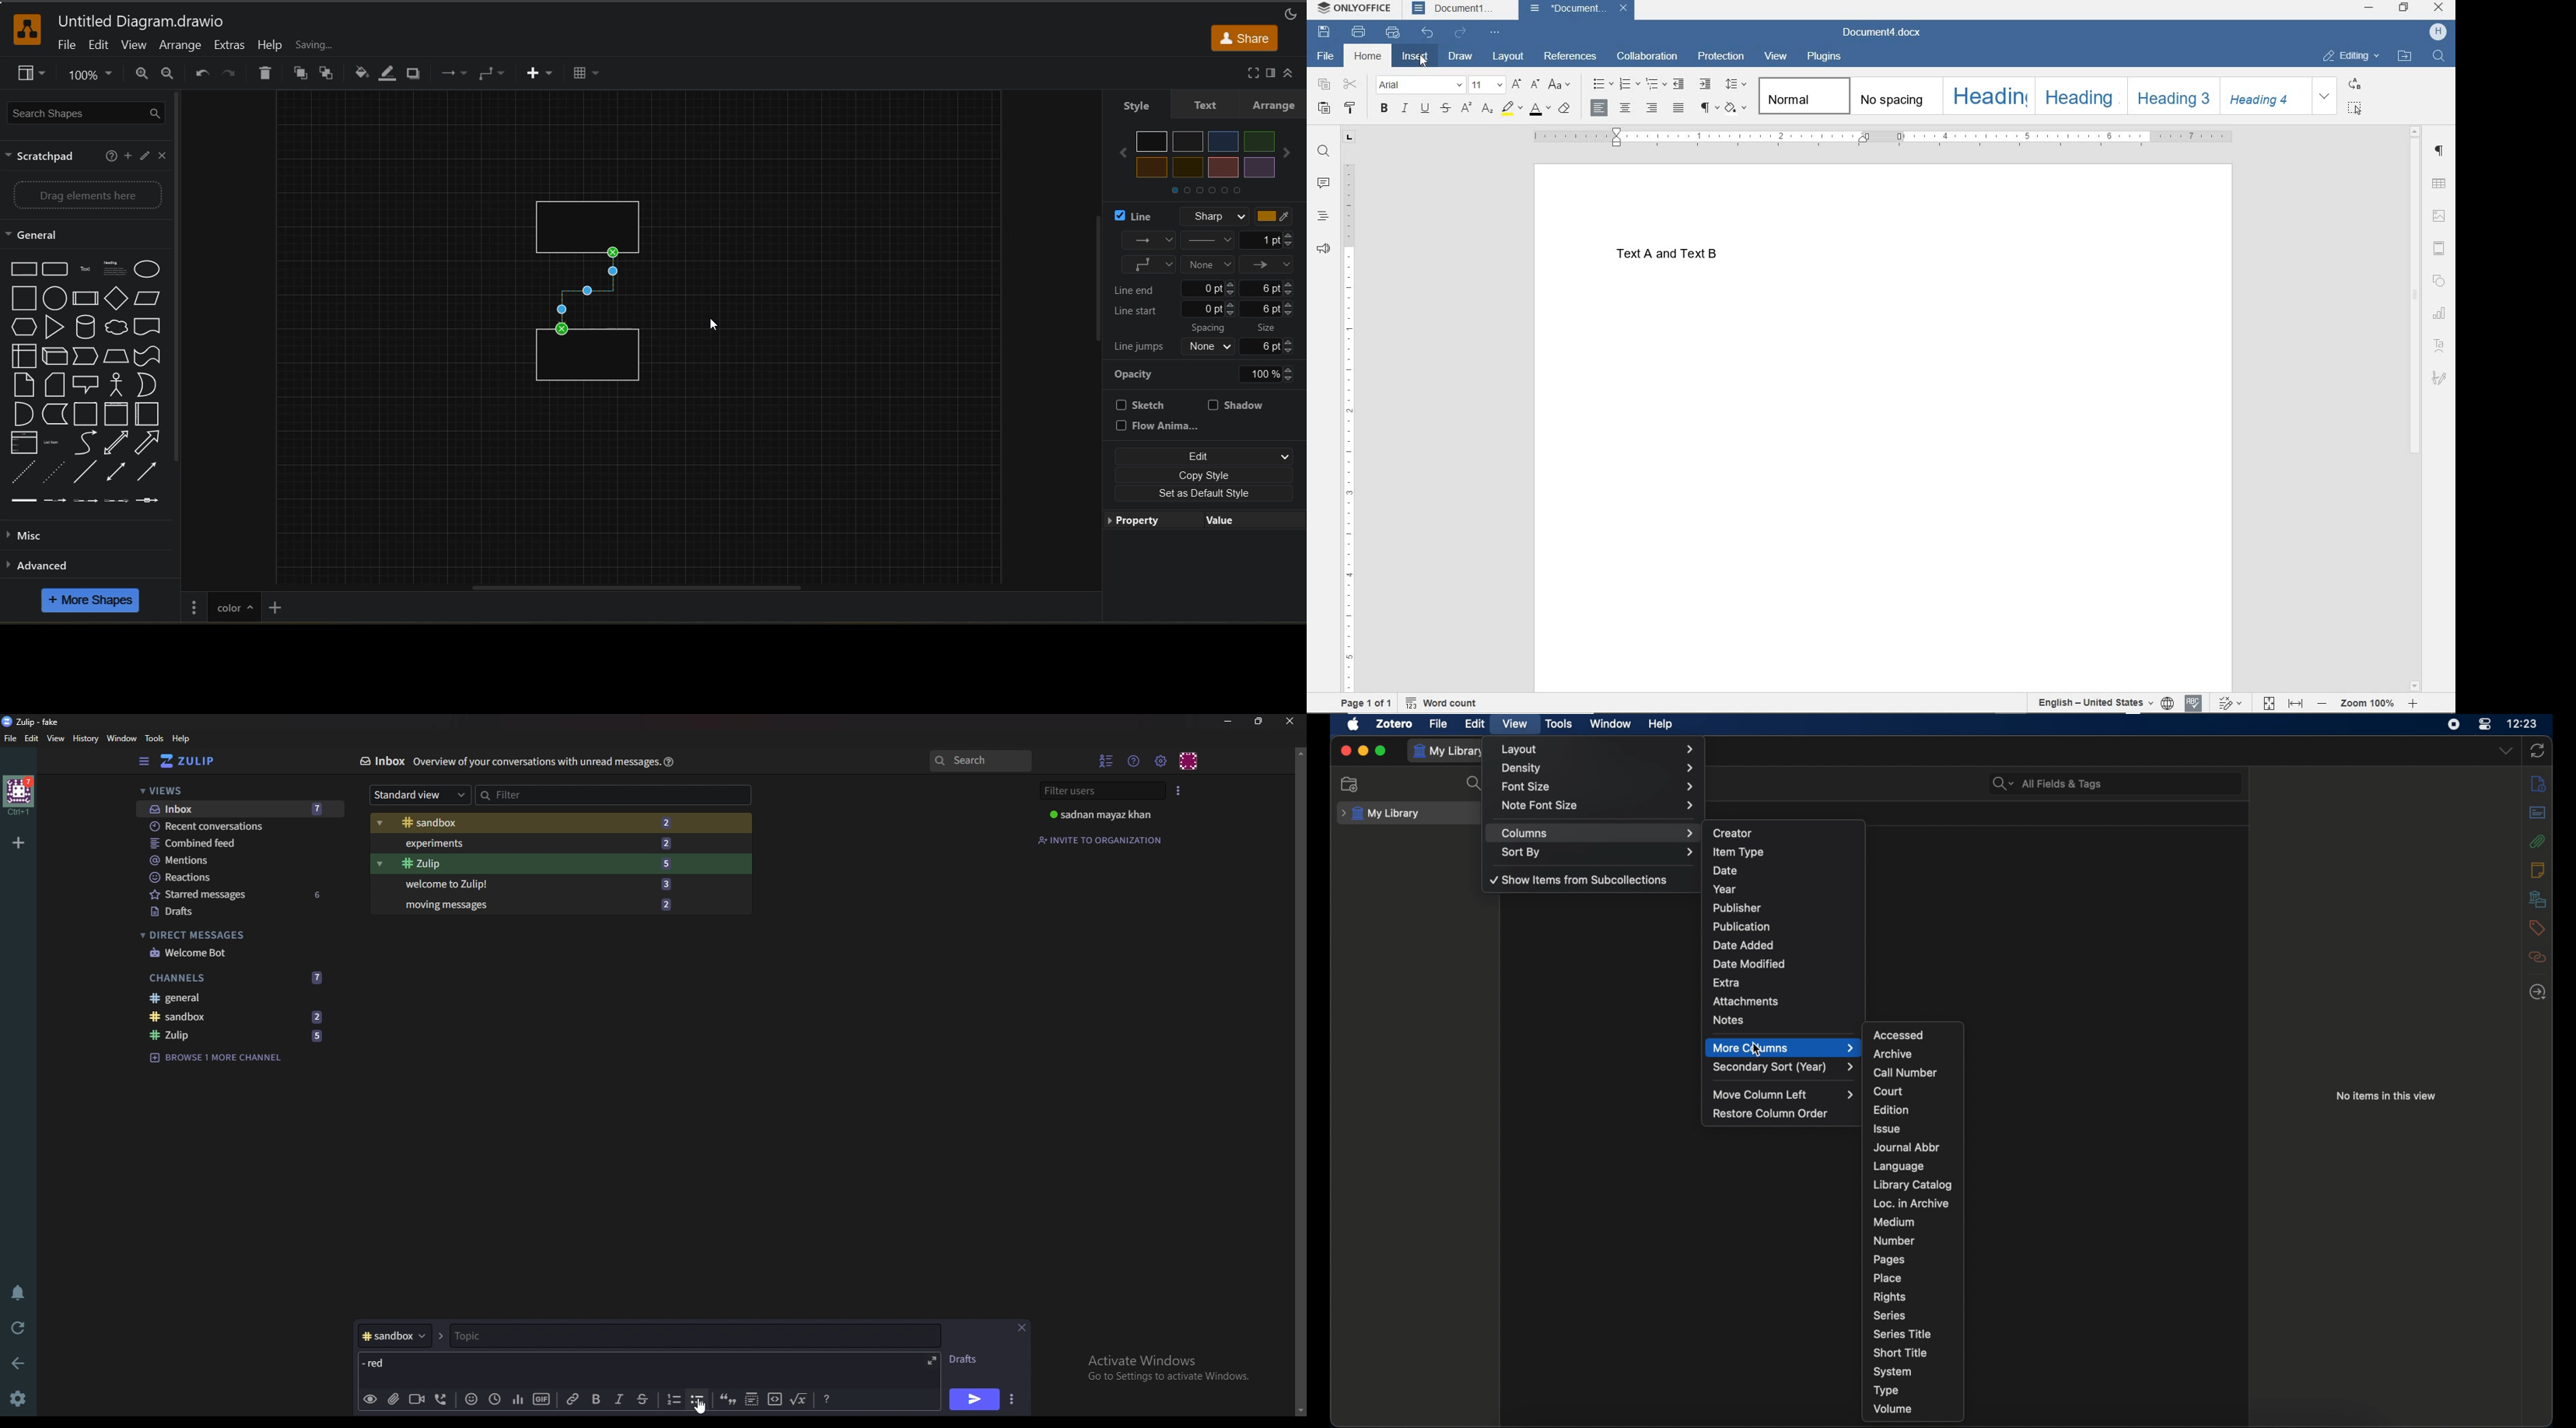 Image resolution: width=2576 pixels, height=1428 pixels. What do you see at coordinates (1272, 326) in the screenshot?
I see `Size` at bounding box center [1272, 326].